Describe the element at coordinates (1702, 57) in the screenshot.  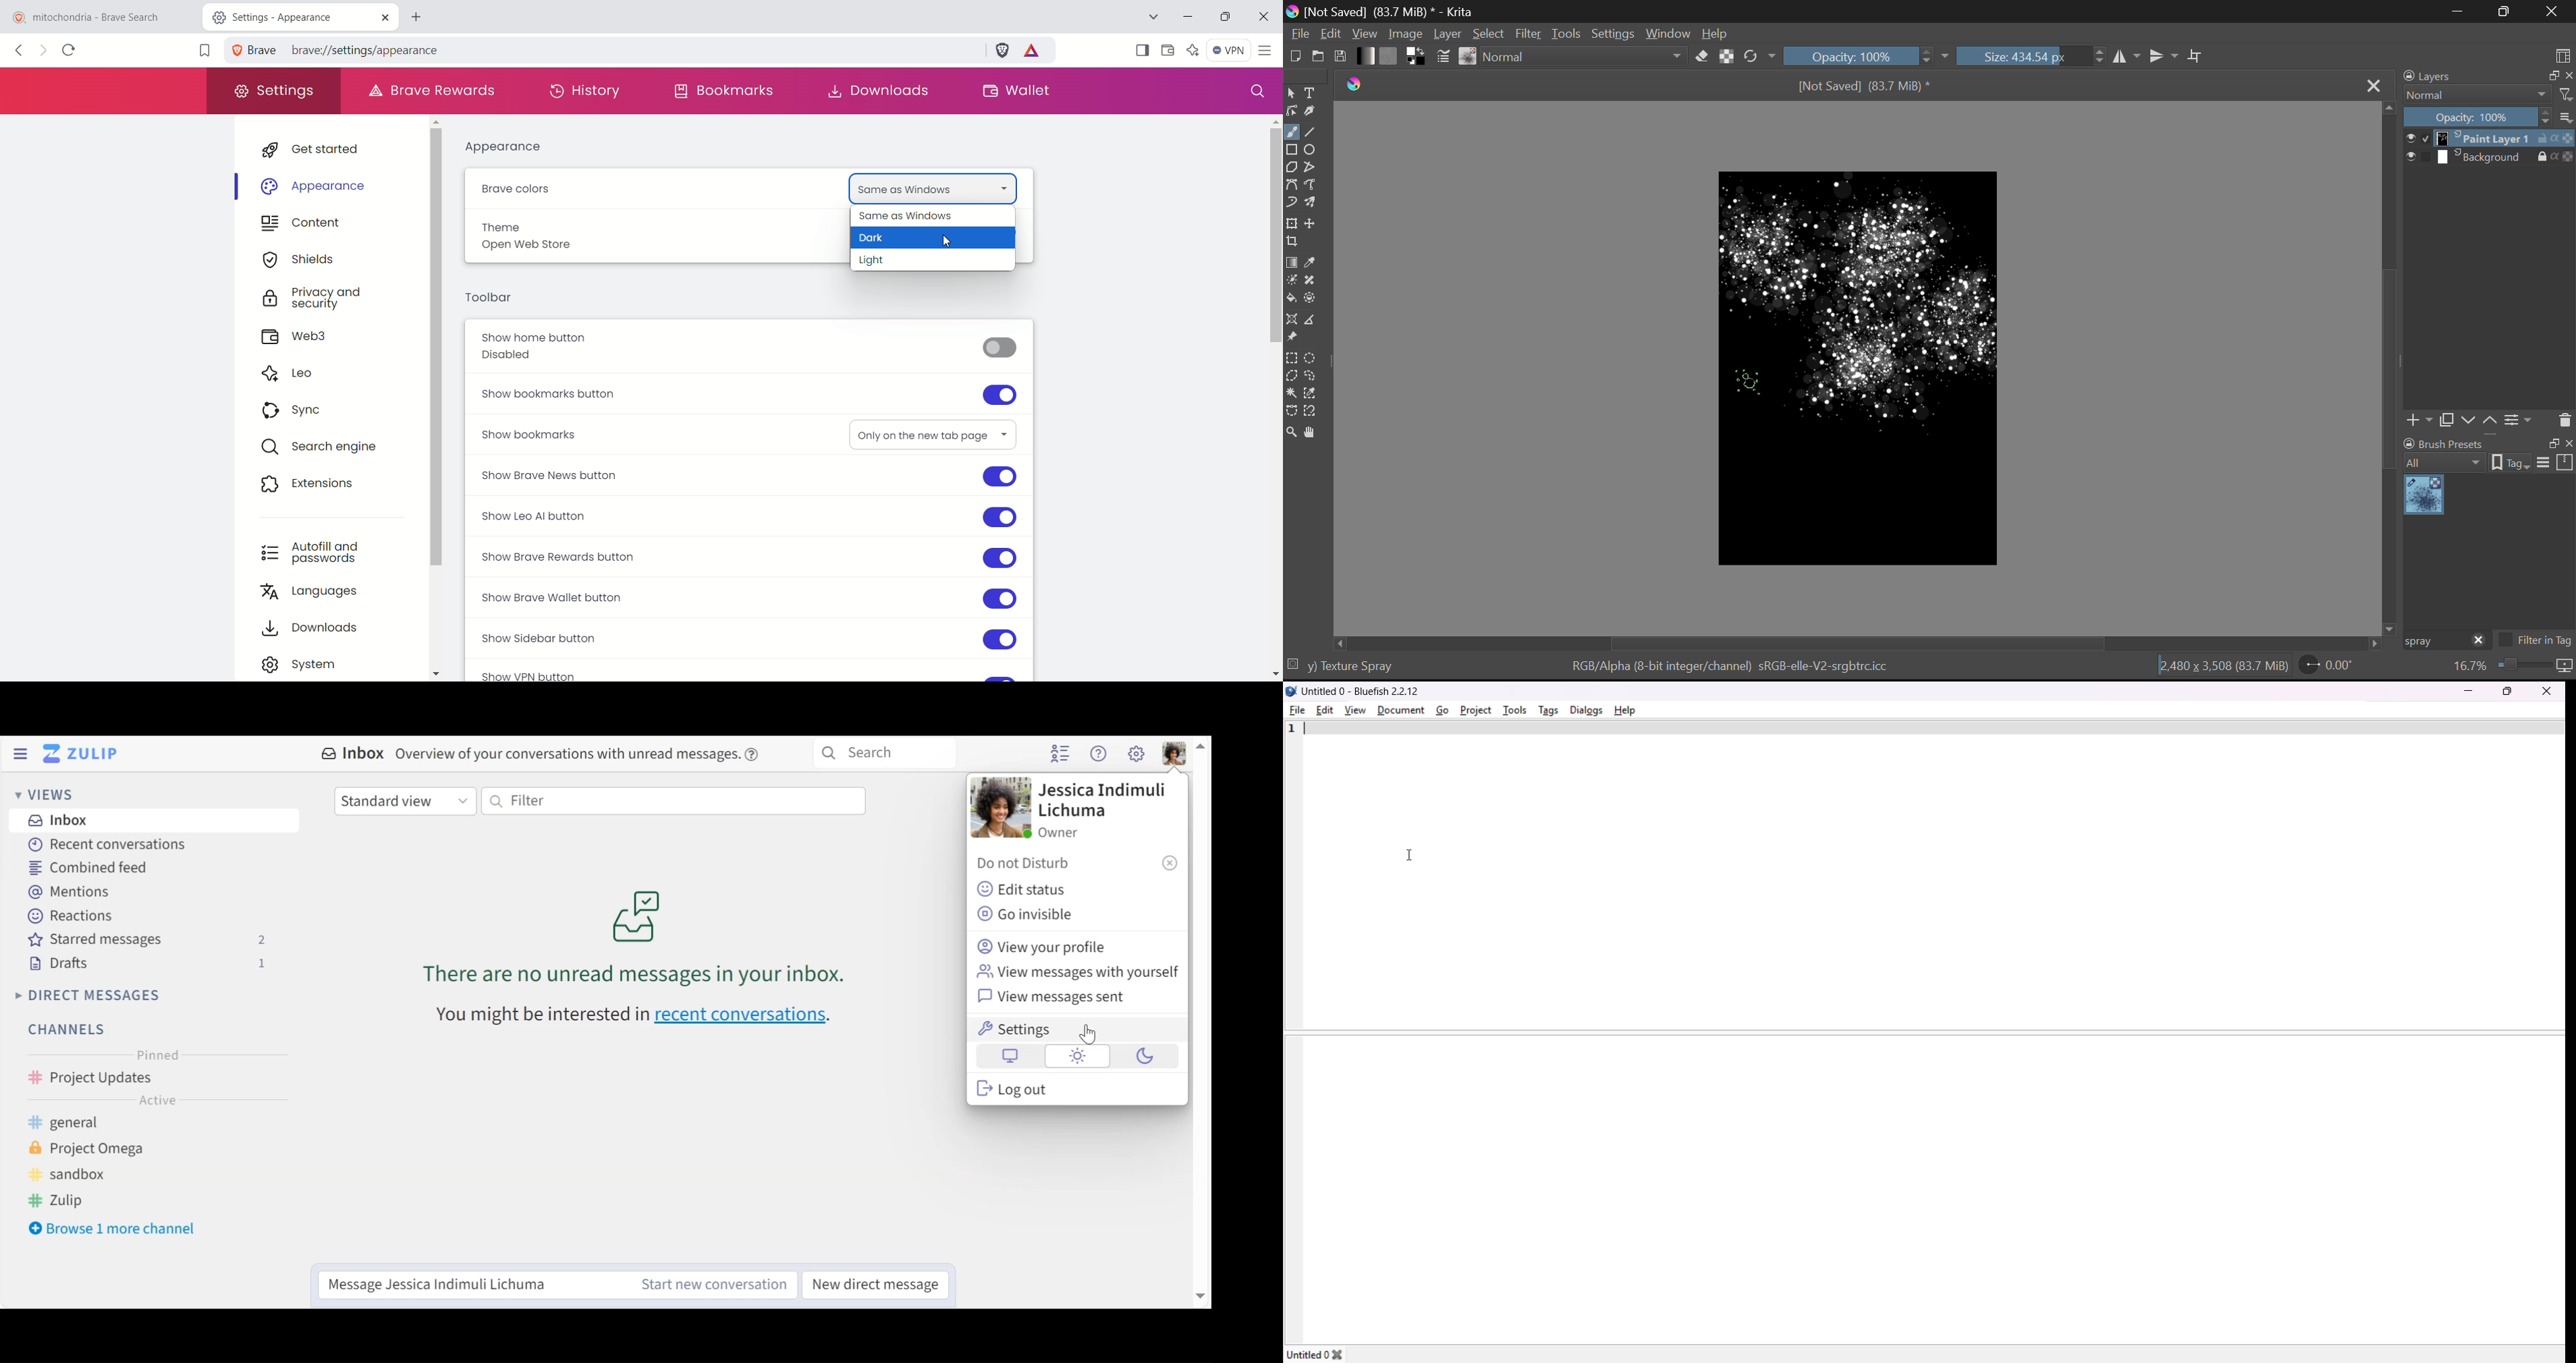
I see `Eraser` at that location.